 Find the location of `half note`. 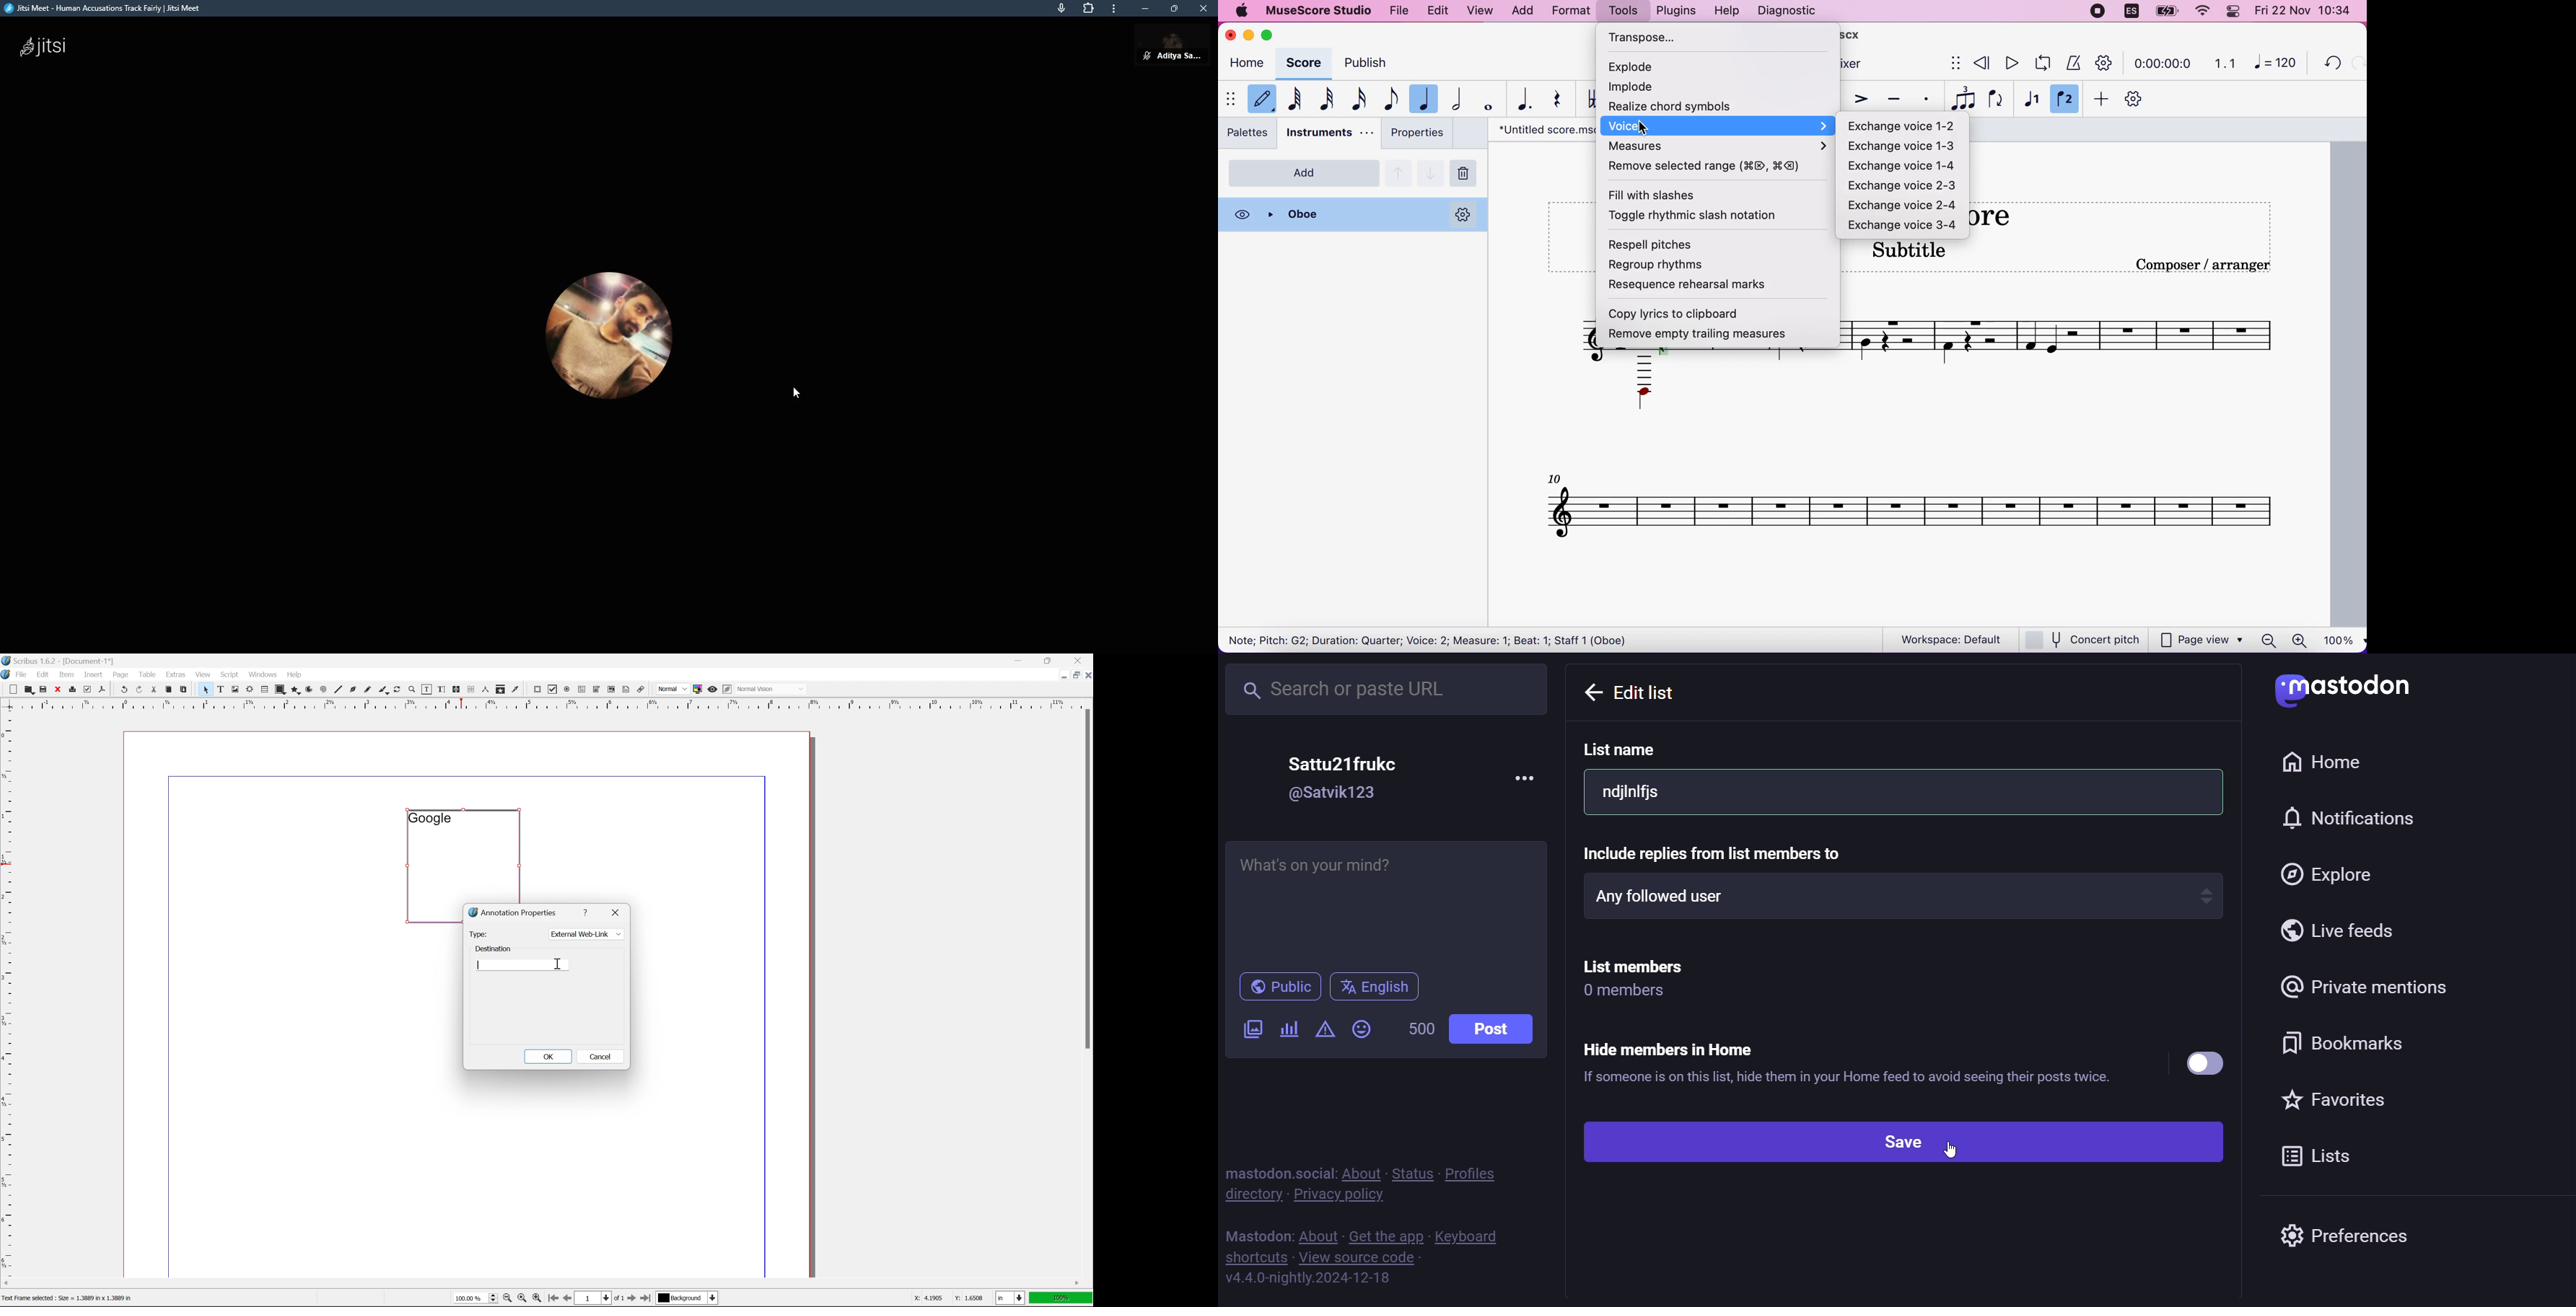

half note is located at coordinates (1457, 97).